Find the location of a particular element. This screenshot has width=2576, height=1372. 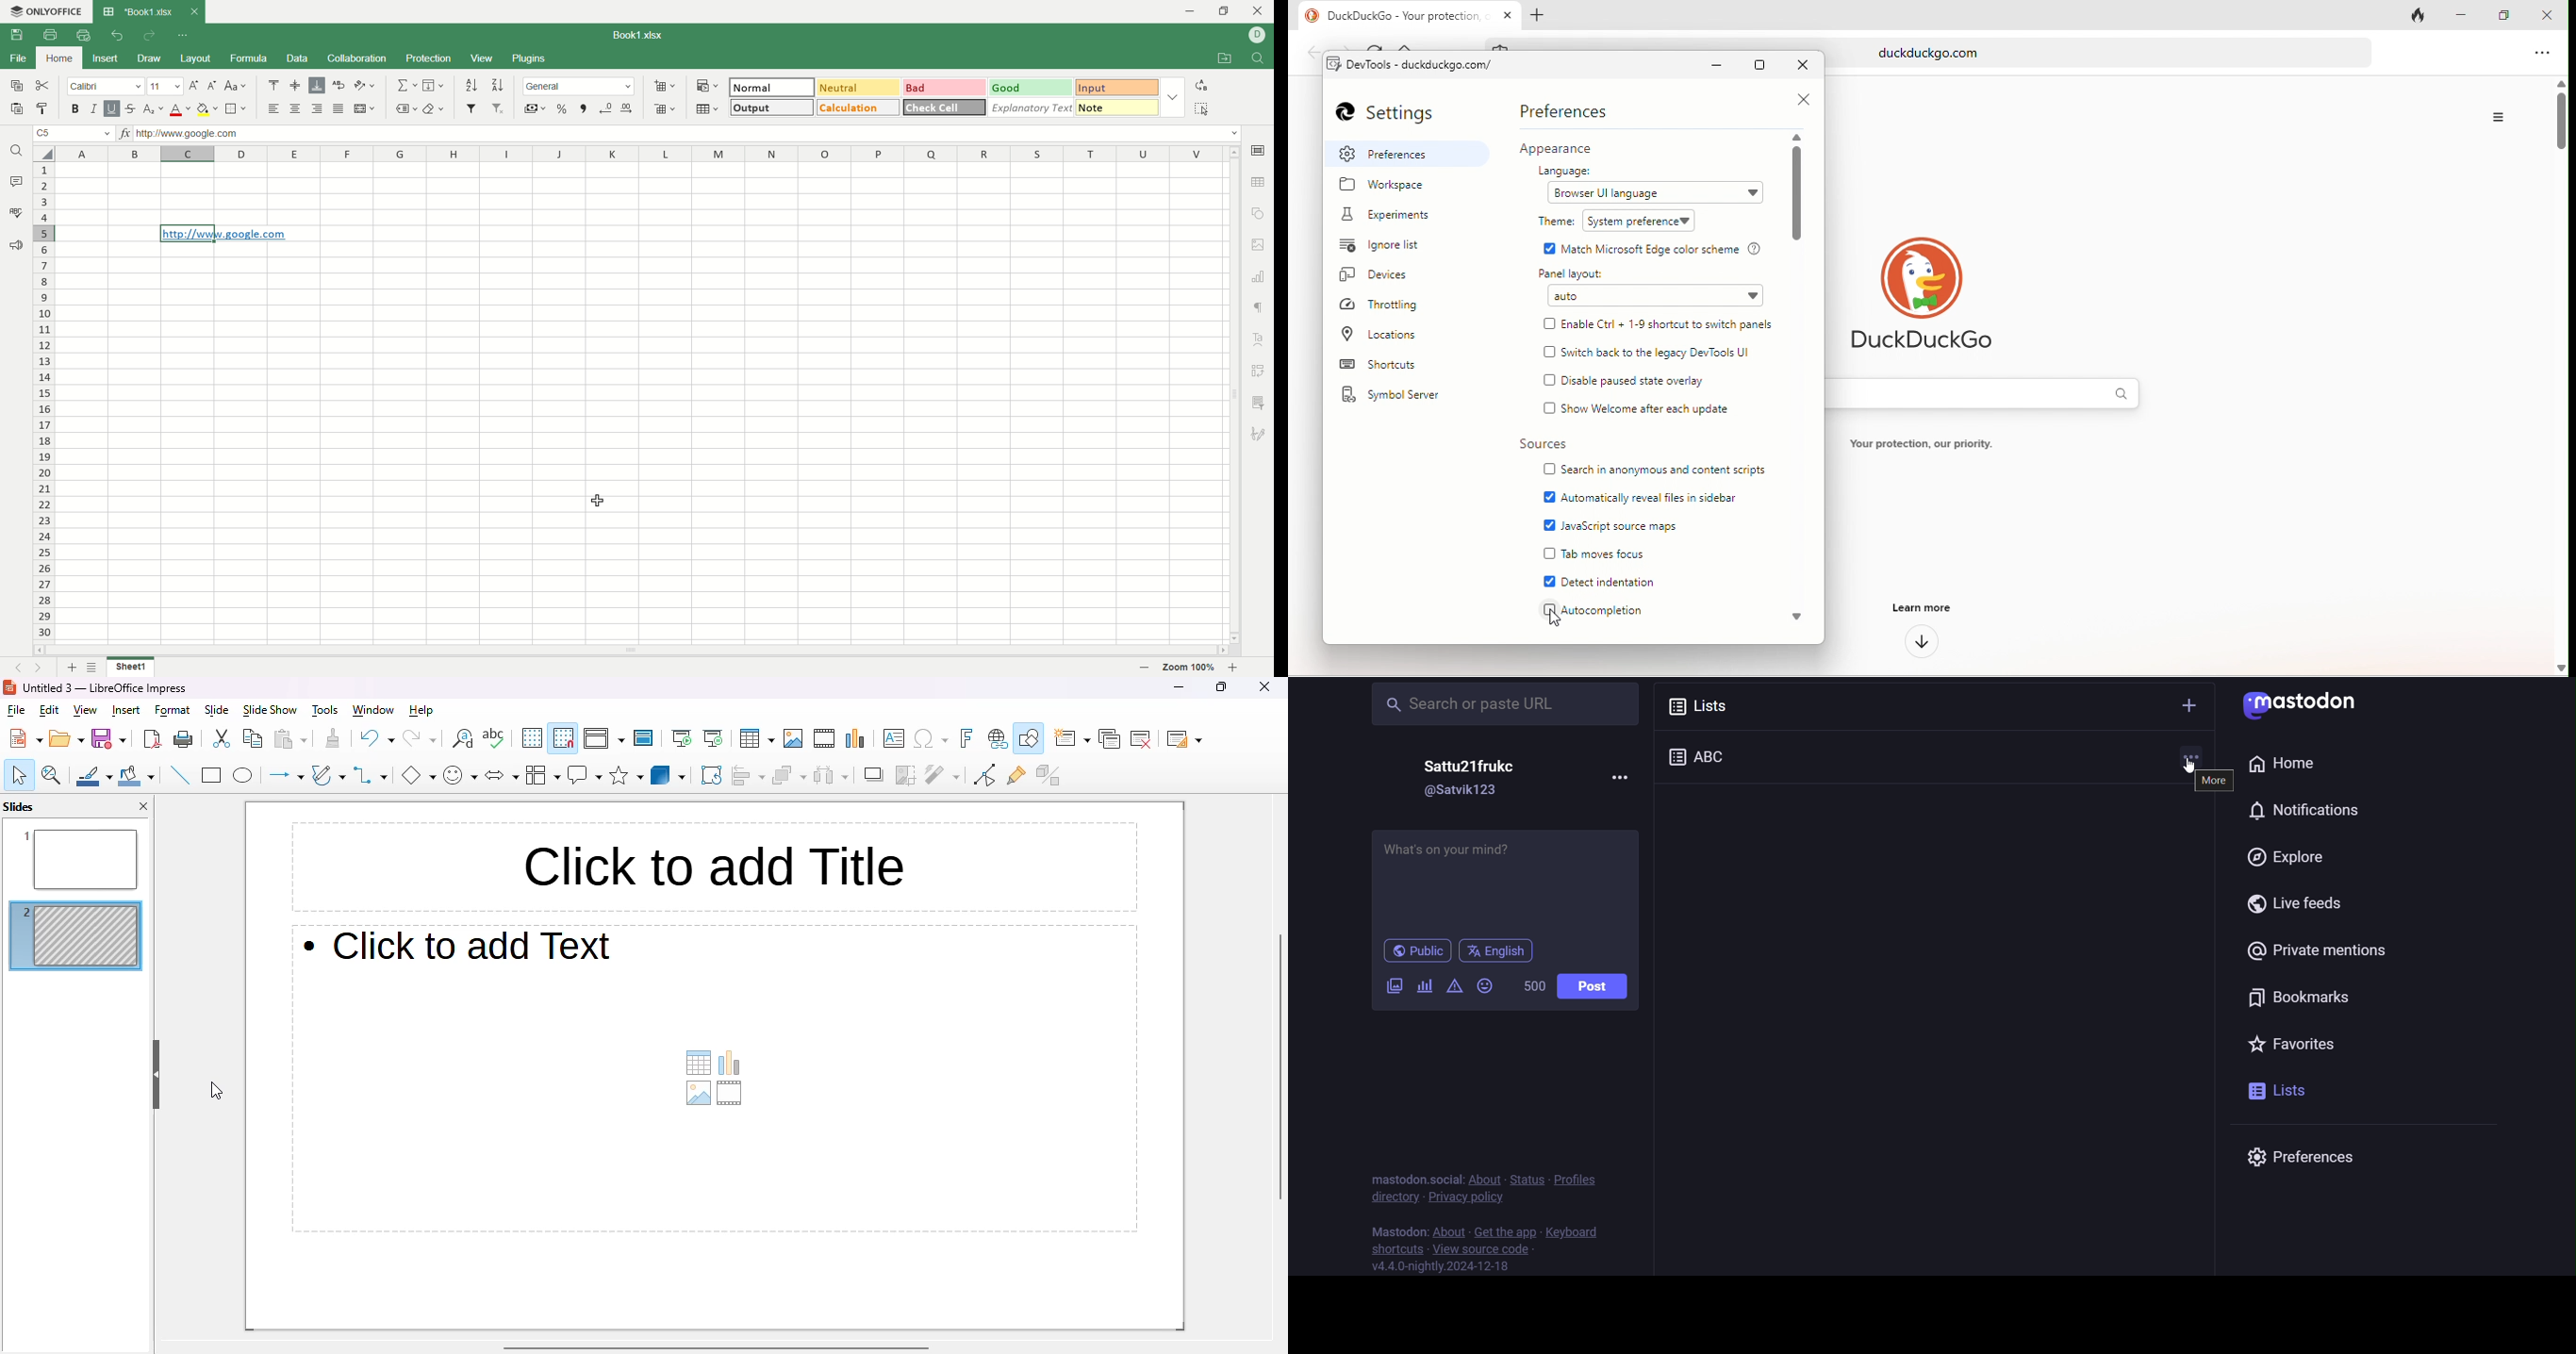

insert is located at coordinates (106, 58).